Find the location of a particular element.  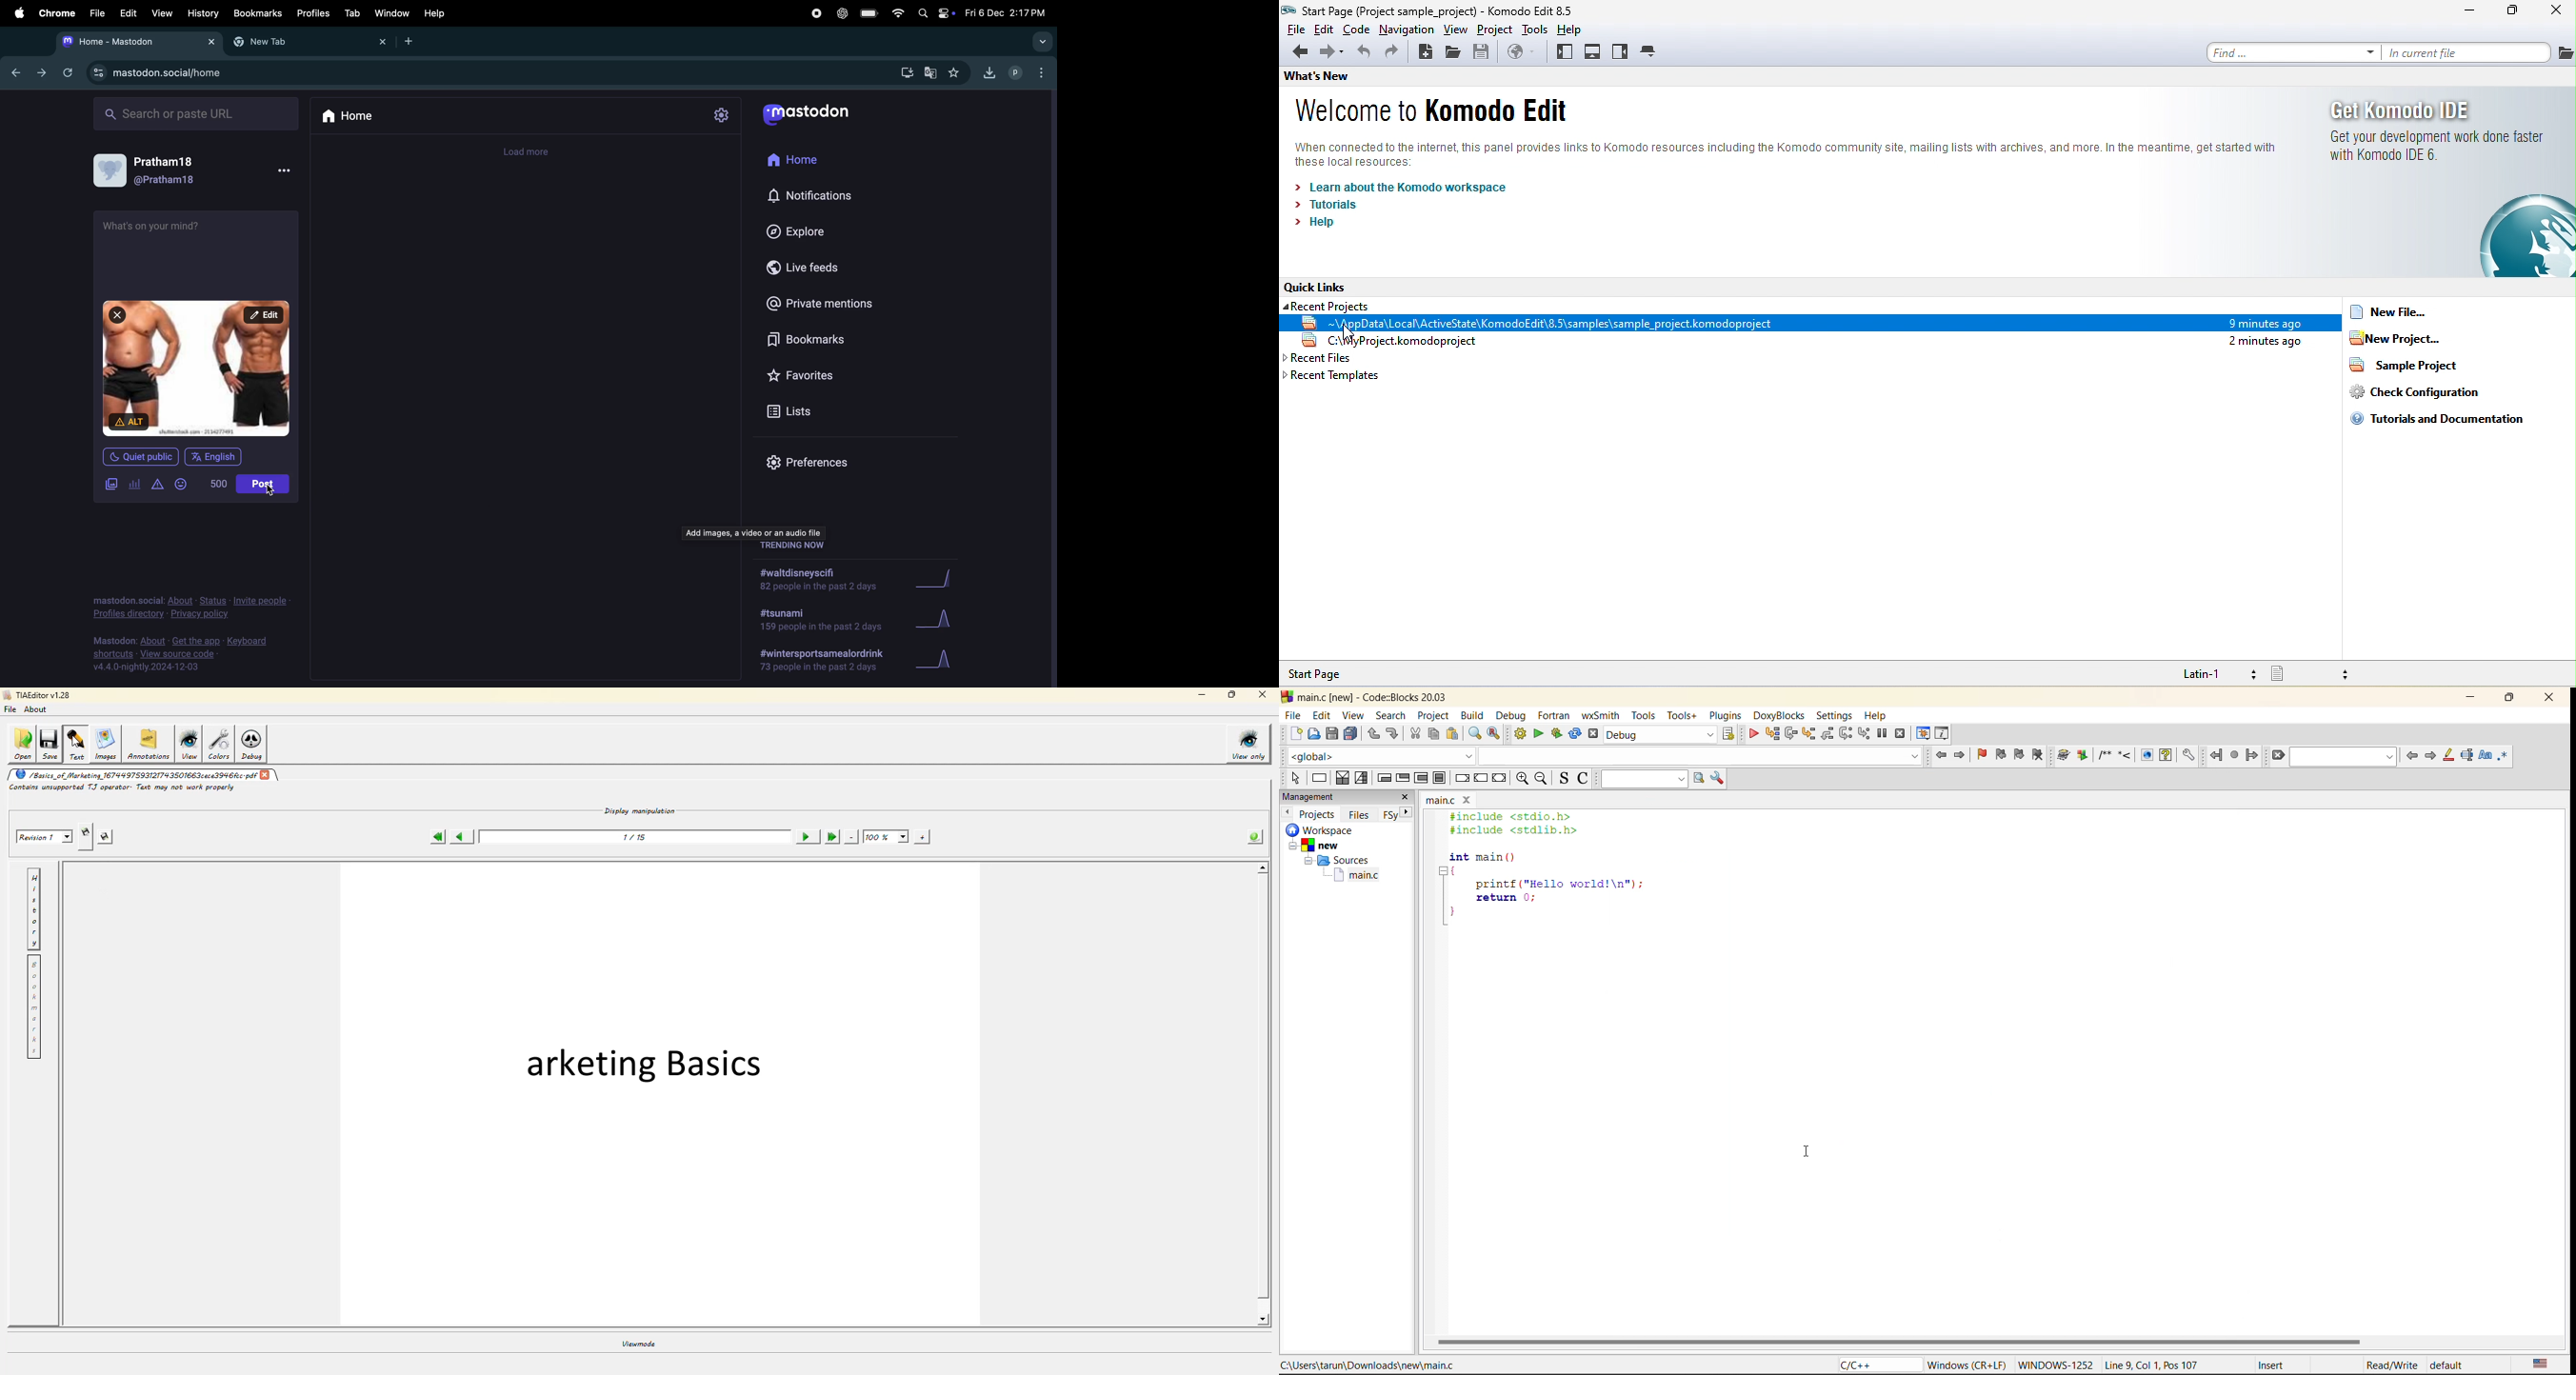

tutorials and documentation is located at coordinates (2449, 426).